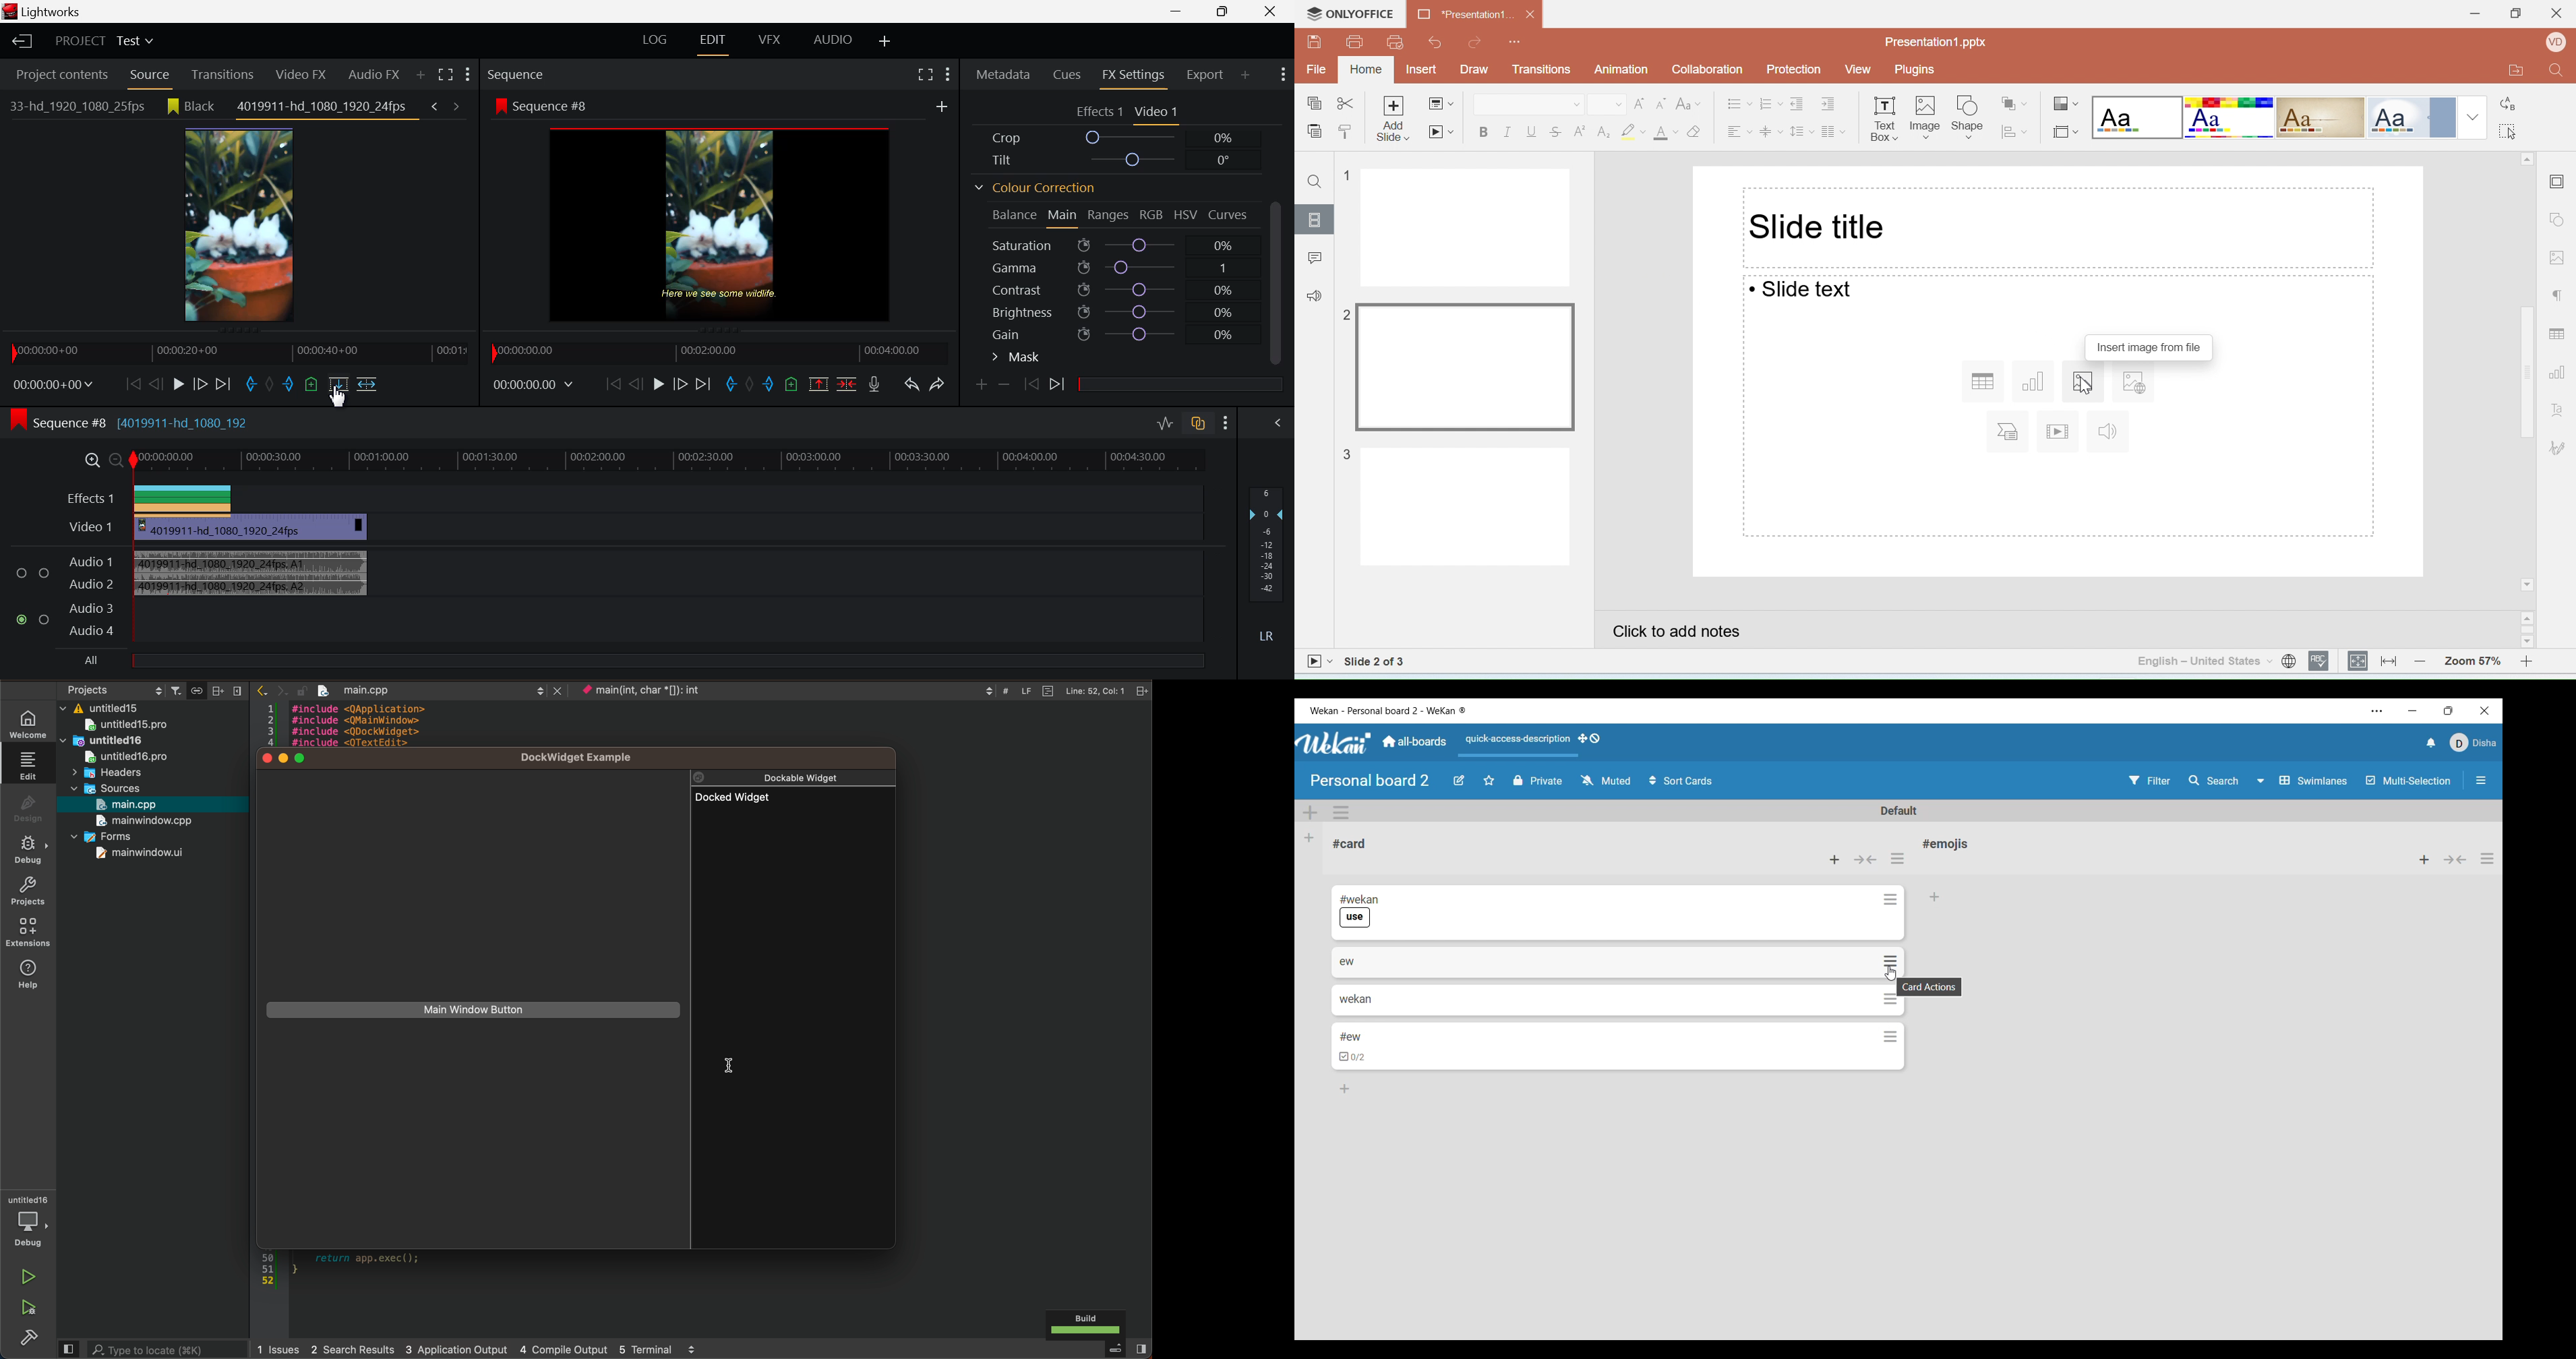  What do you see at coordinates (636, 384) in the screenshot?
I see `Go Back` at bounding box center [636, 384].